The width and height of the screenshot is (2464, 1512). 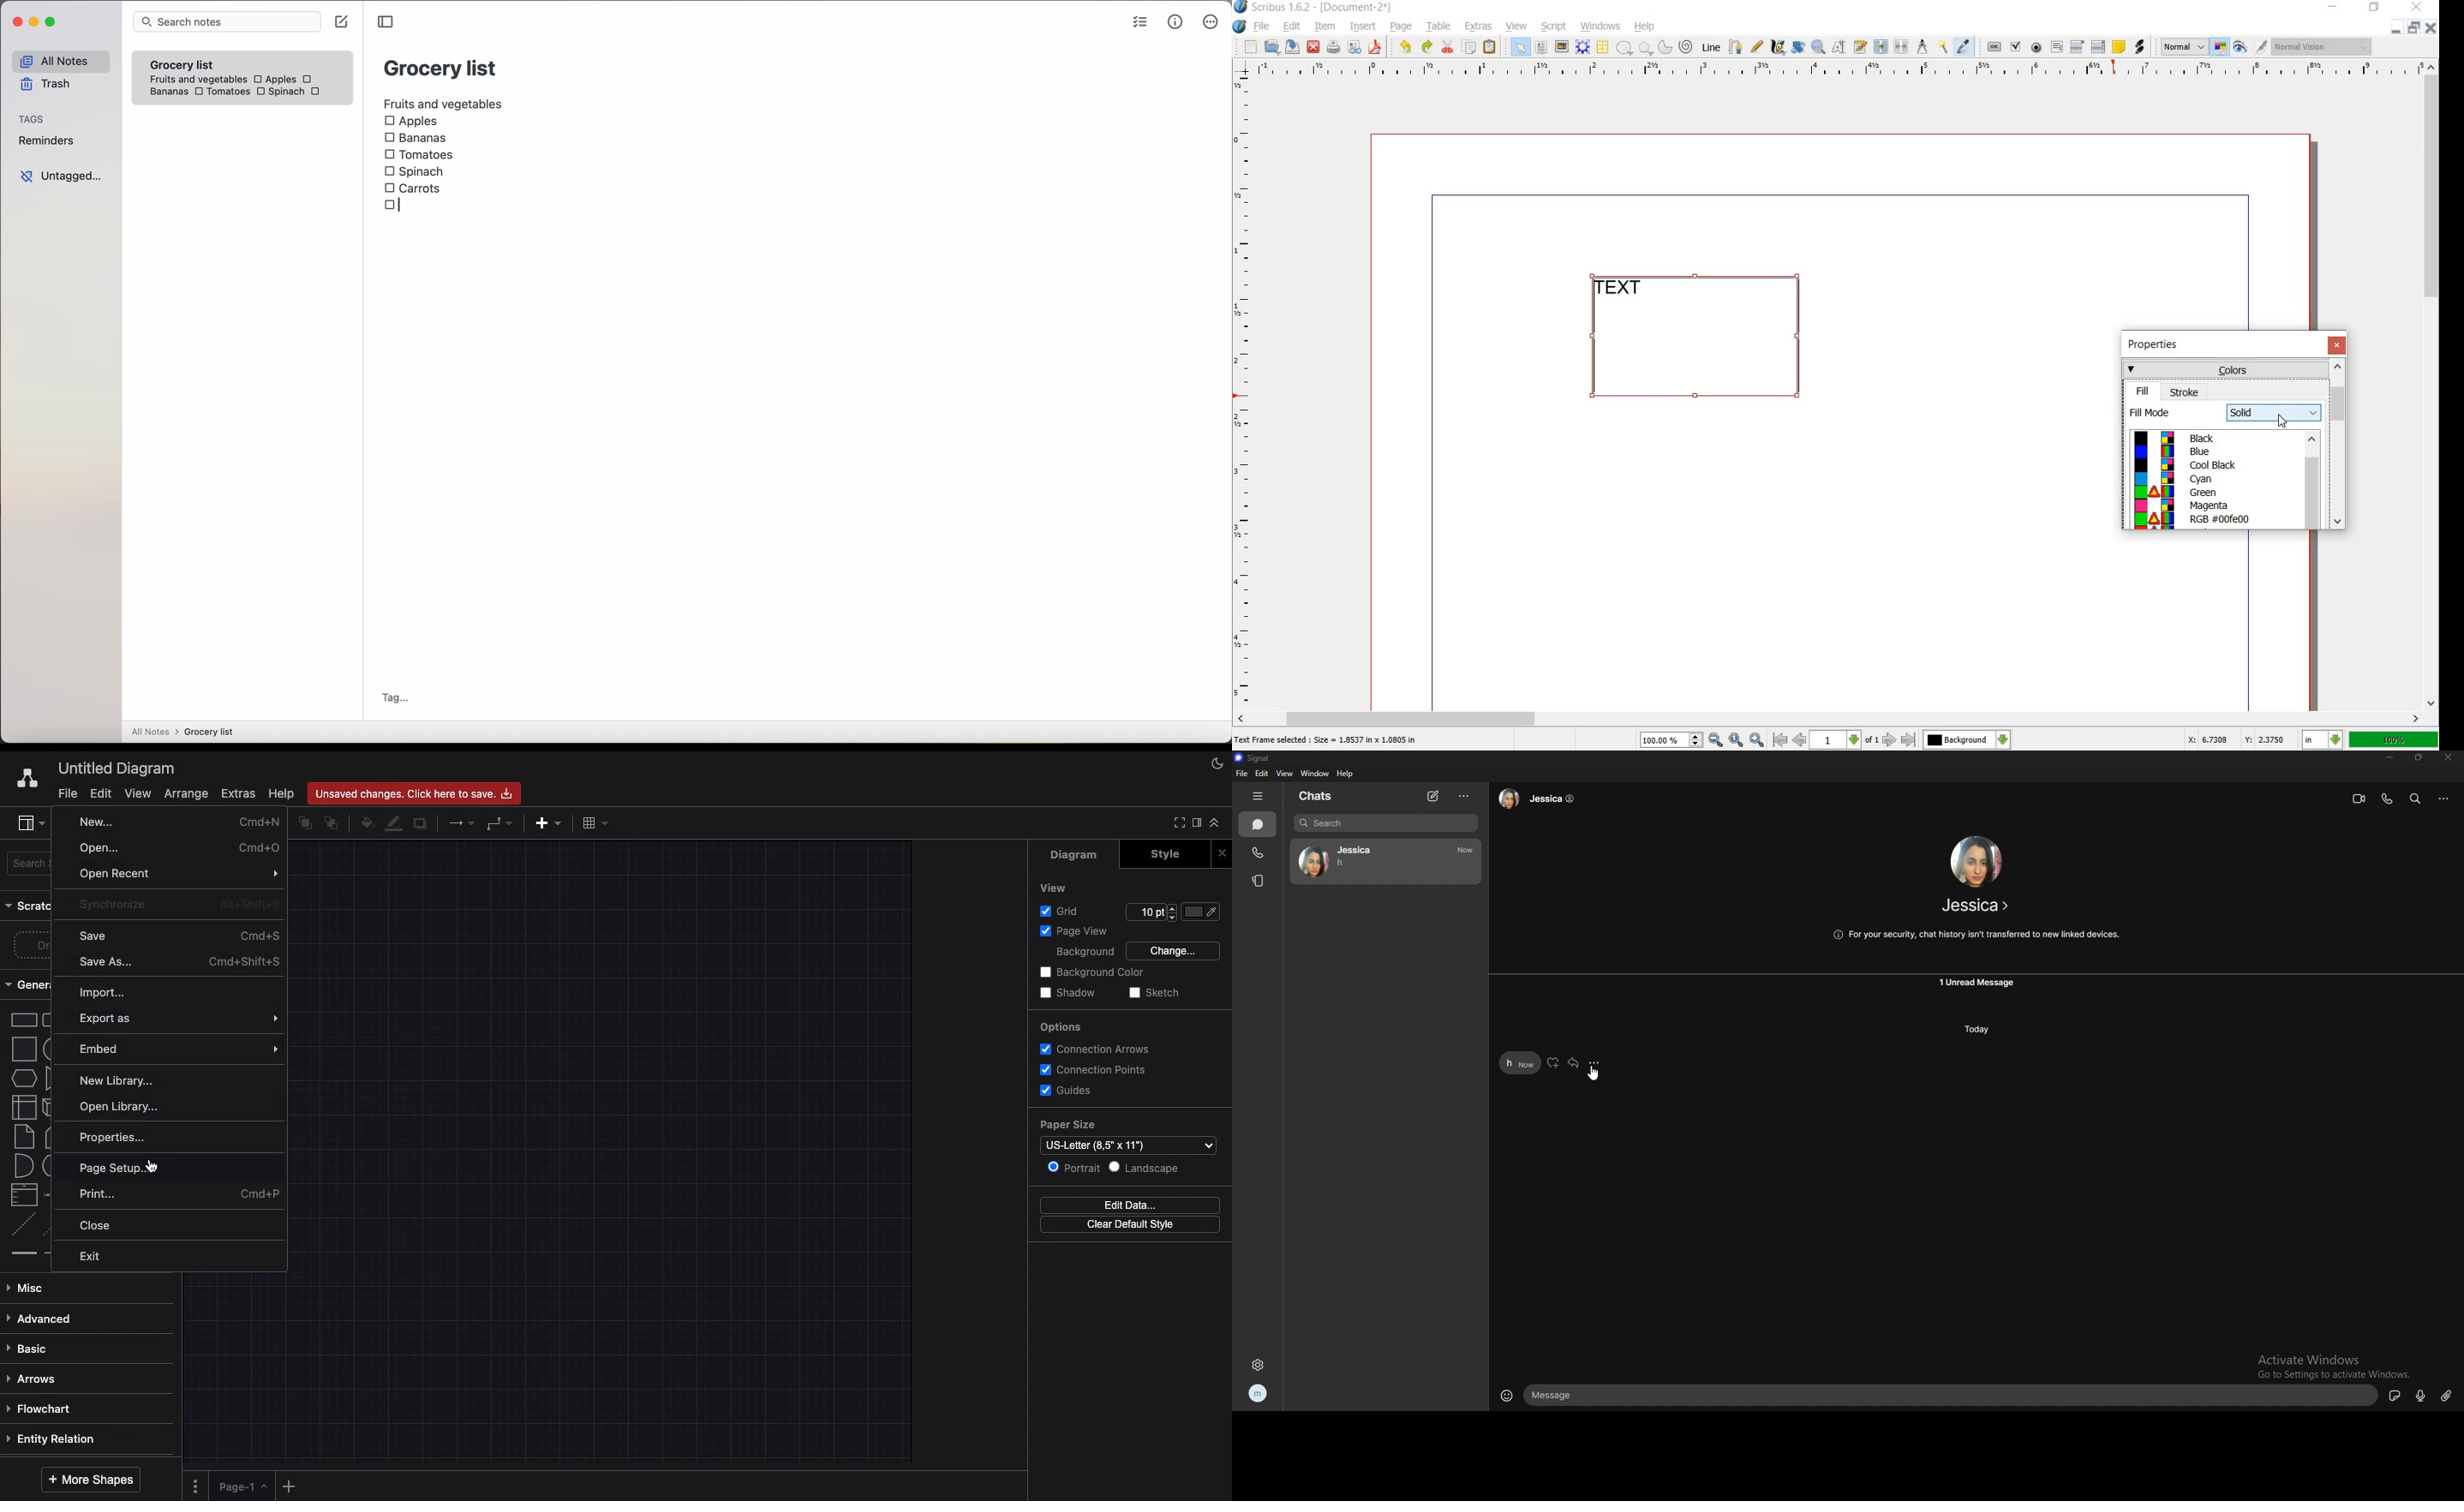 What do you see at coordinates (1871, 741) in the screenshot?
I see `of 1` at bounding box center [1871, 741].